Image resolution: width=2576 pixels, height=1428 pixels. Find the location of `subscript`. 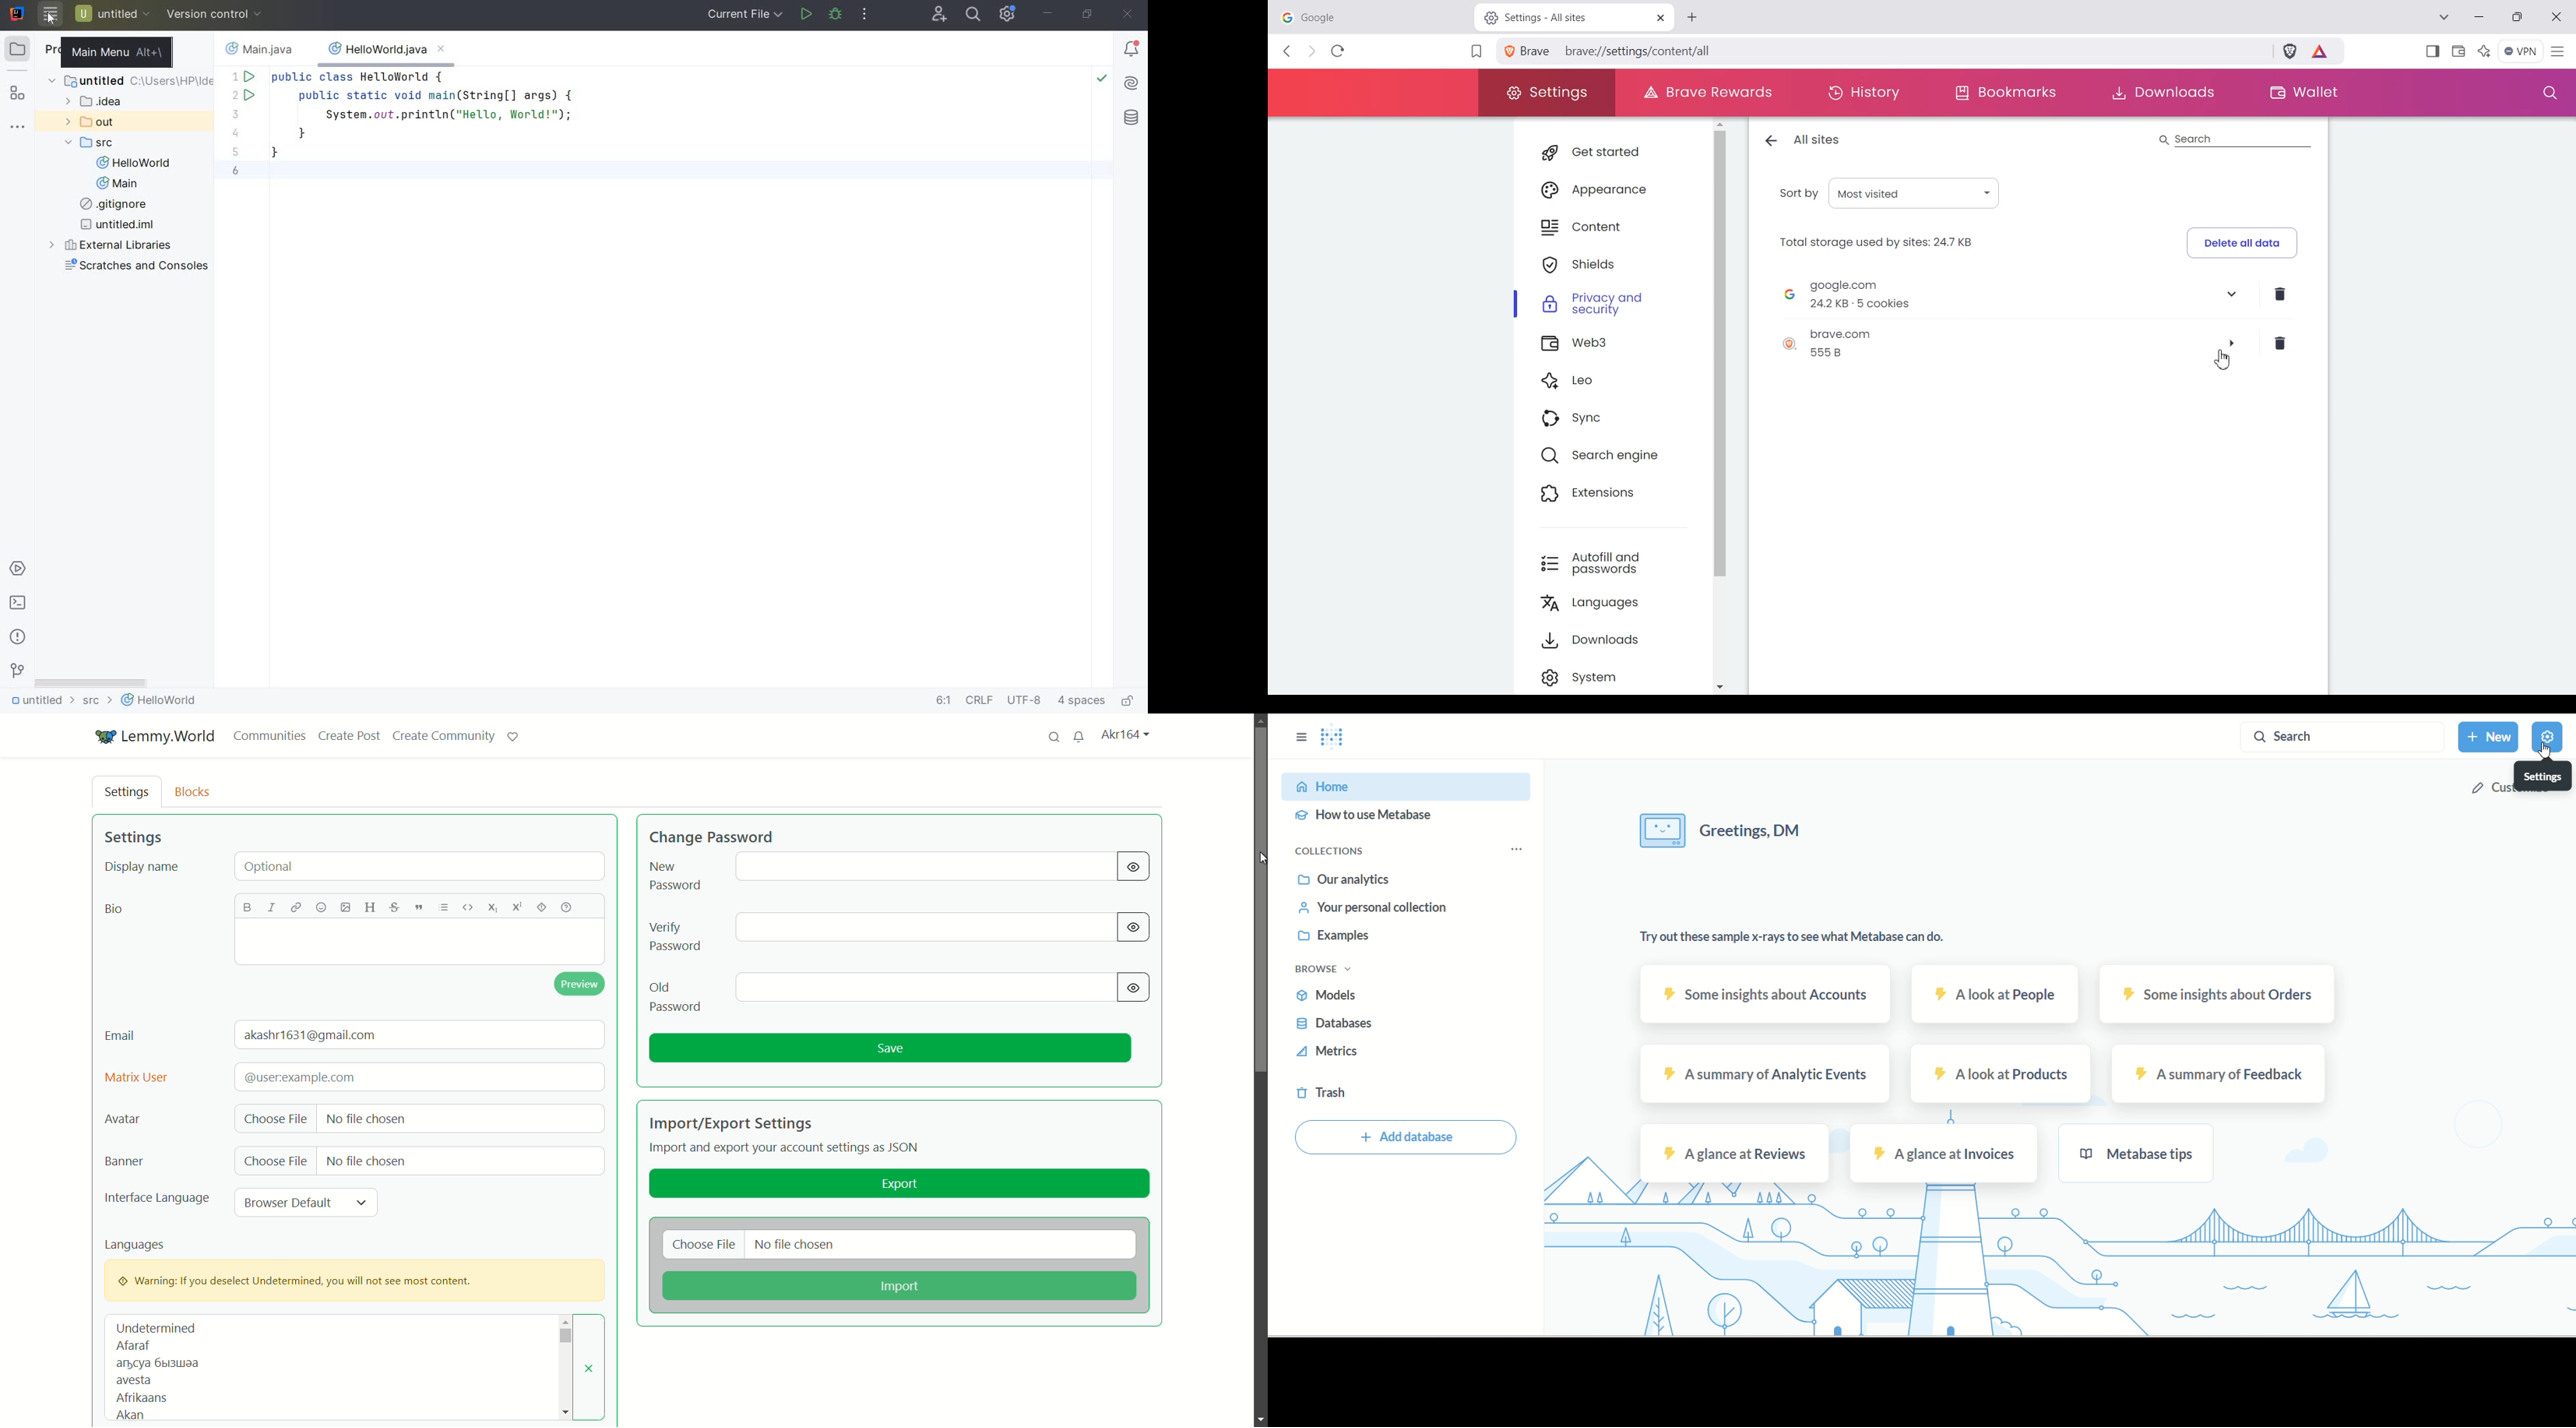

subscript is located at coordinates (493, 908).